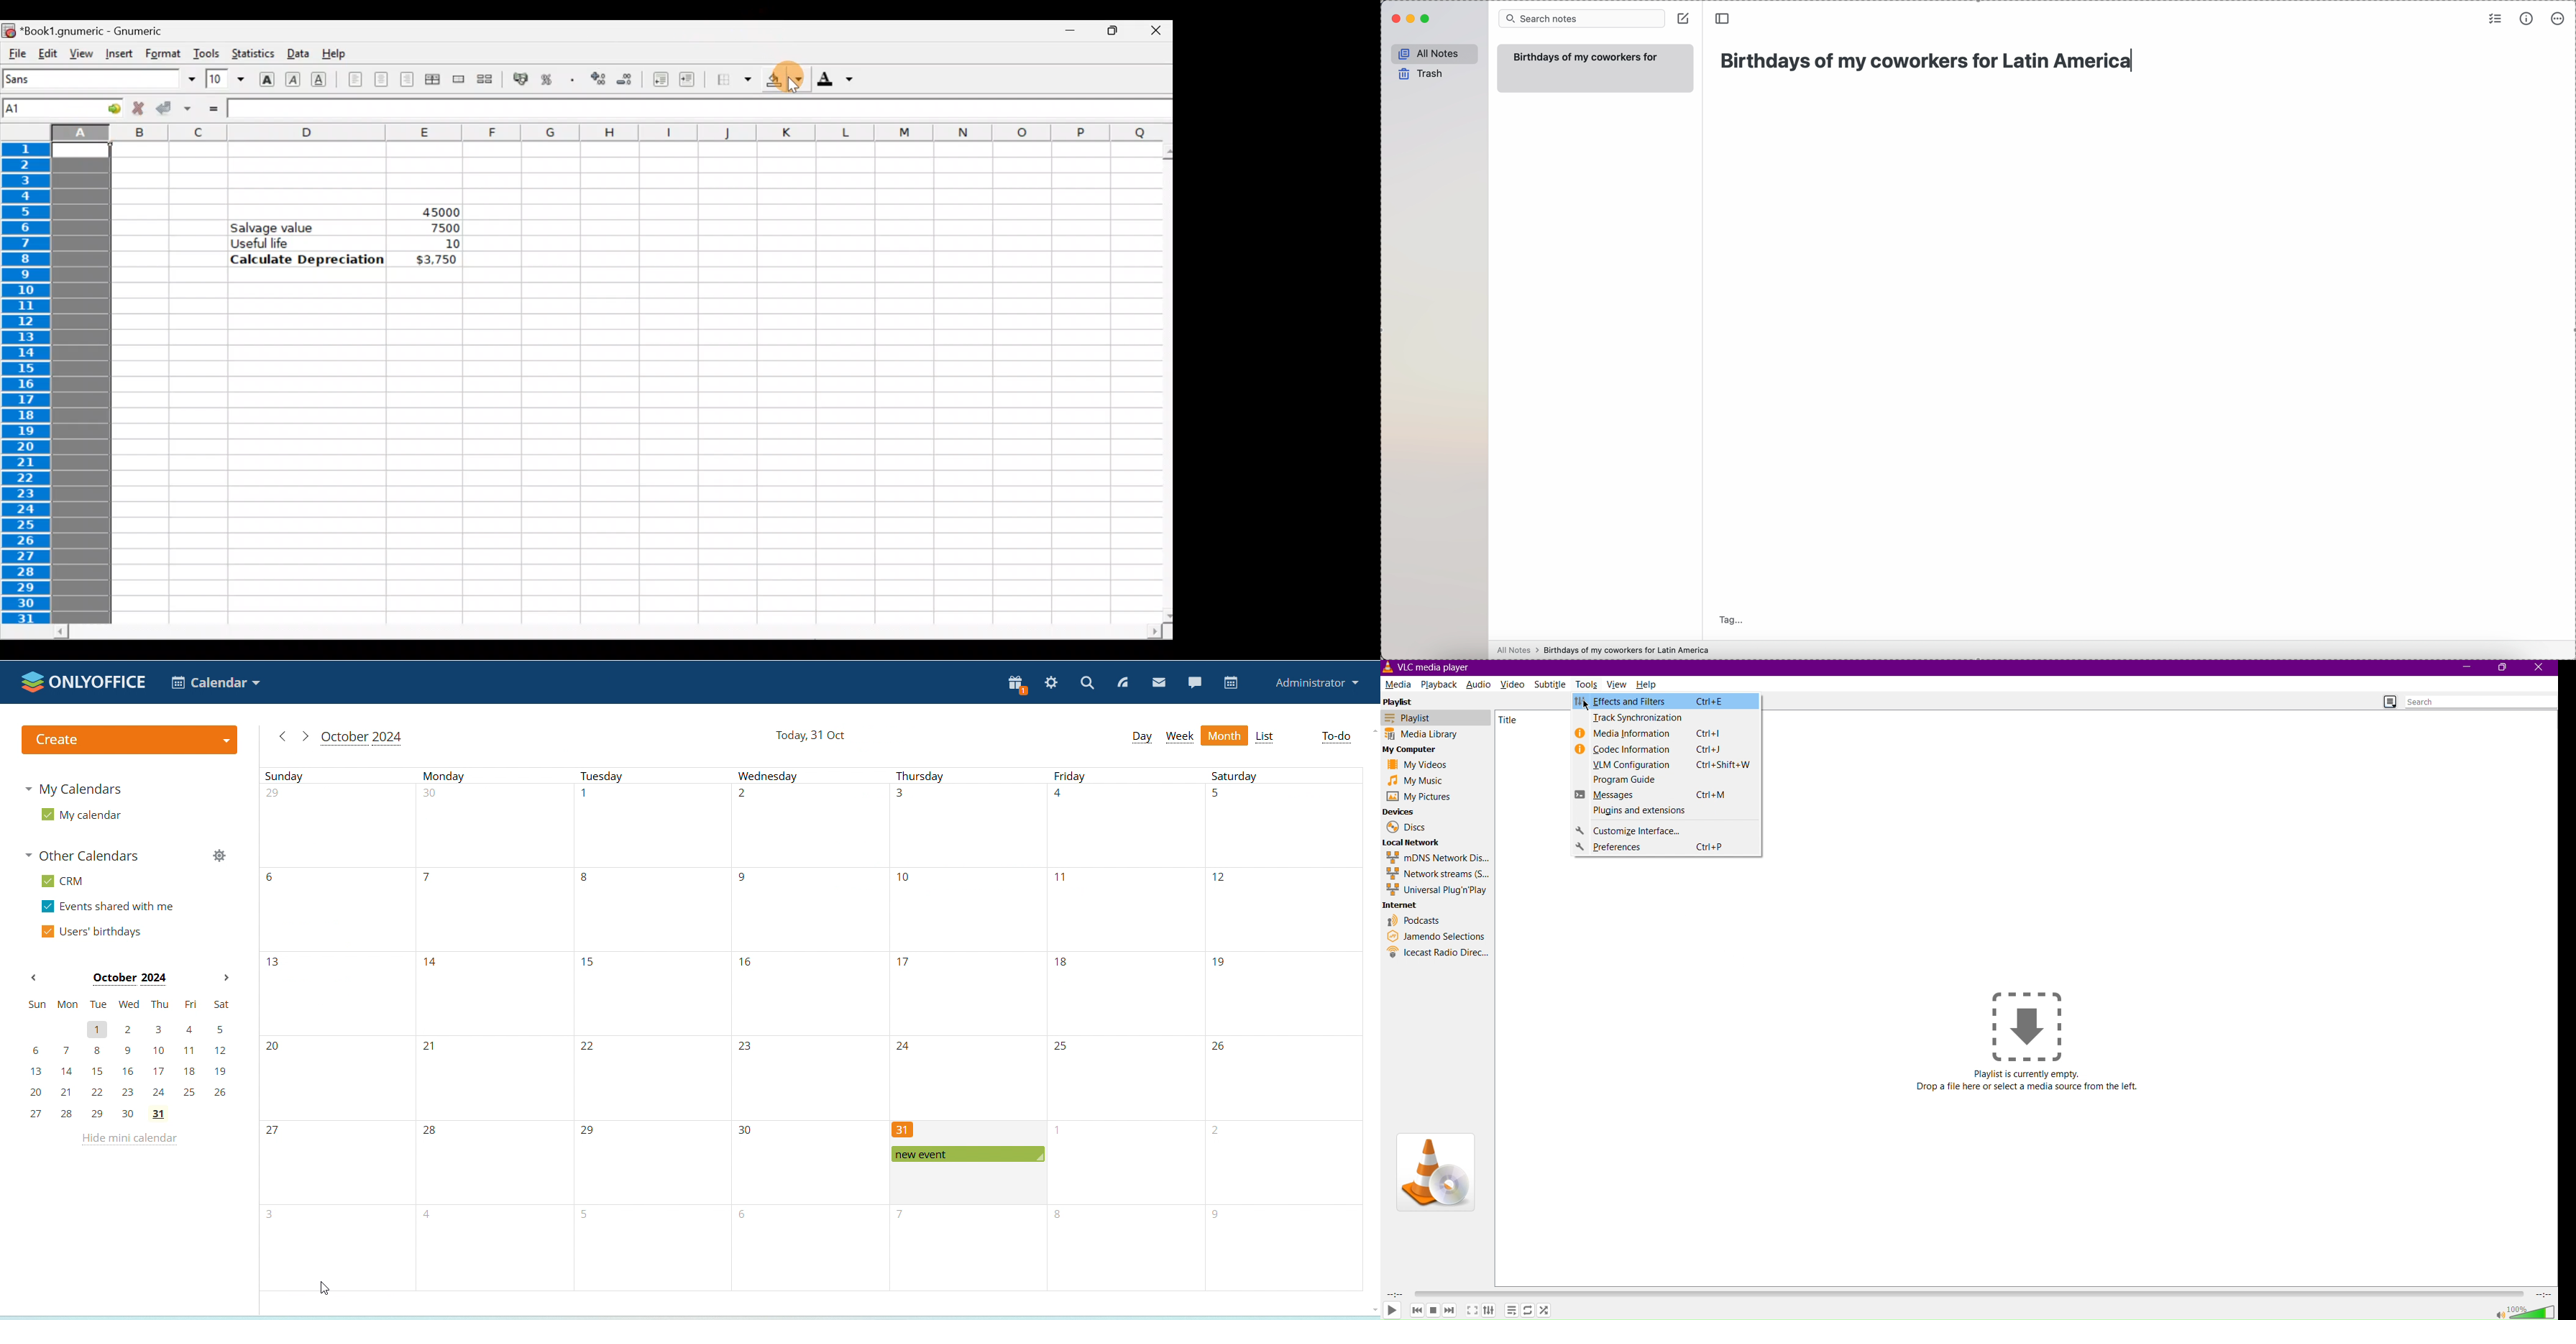  What do you see at coordinates (597, 79) in the screenshot?
I see `Increase the number of decimals` at bounding box center [597, 79].